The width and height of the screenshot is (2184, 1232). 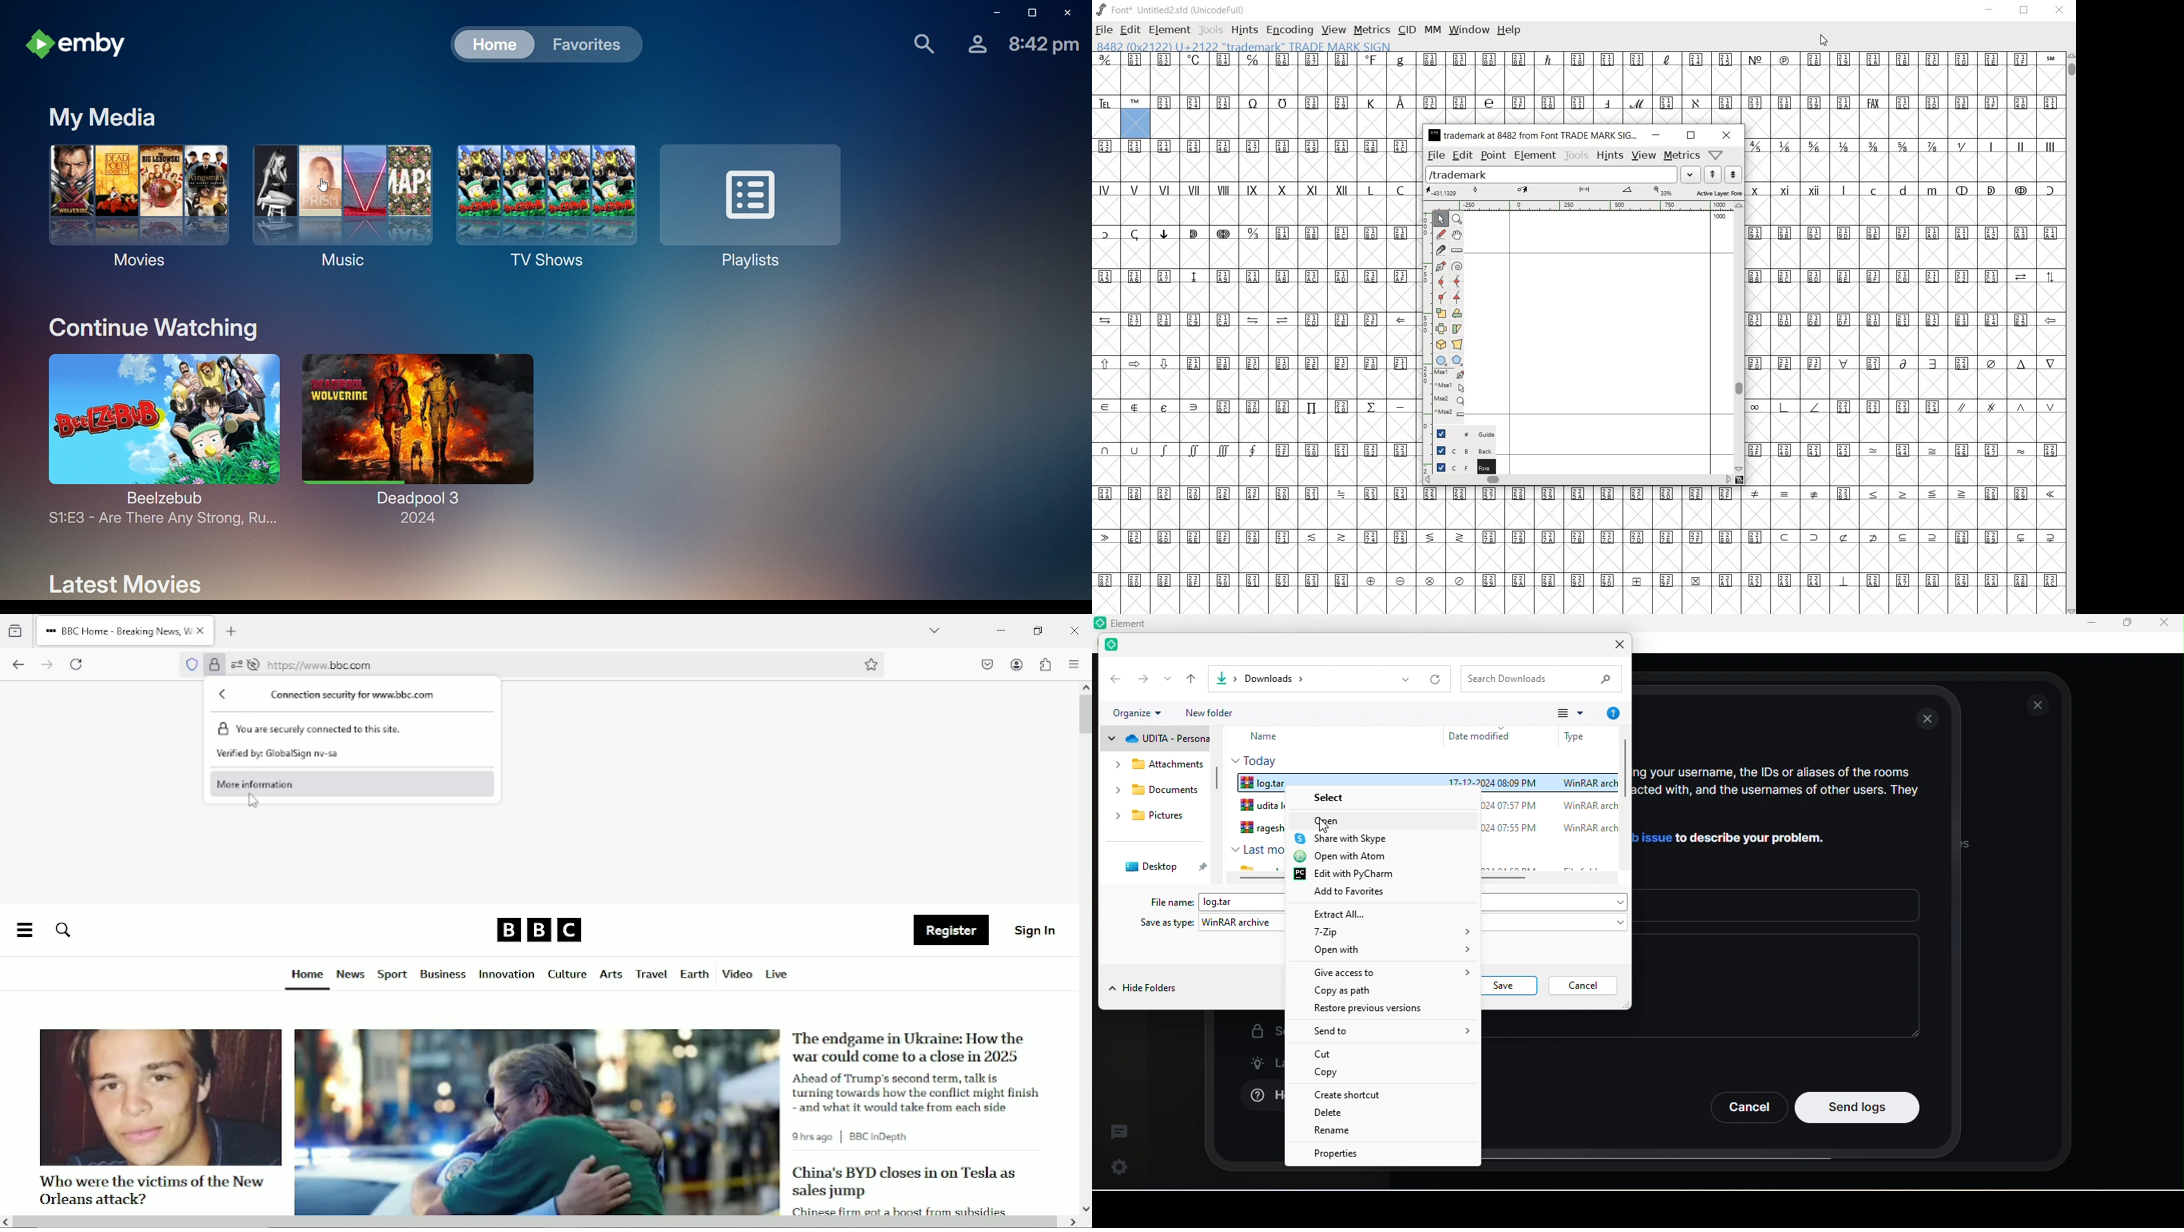 I want to click on List all tabs, so click(x=932, y=630).